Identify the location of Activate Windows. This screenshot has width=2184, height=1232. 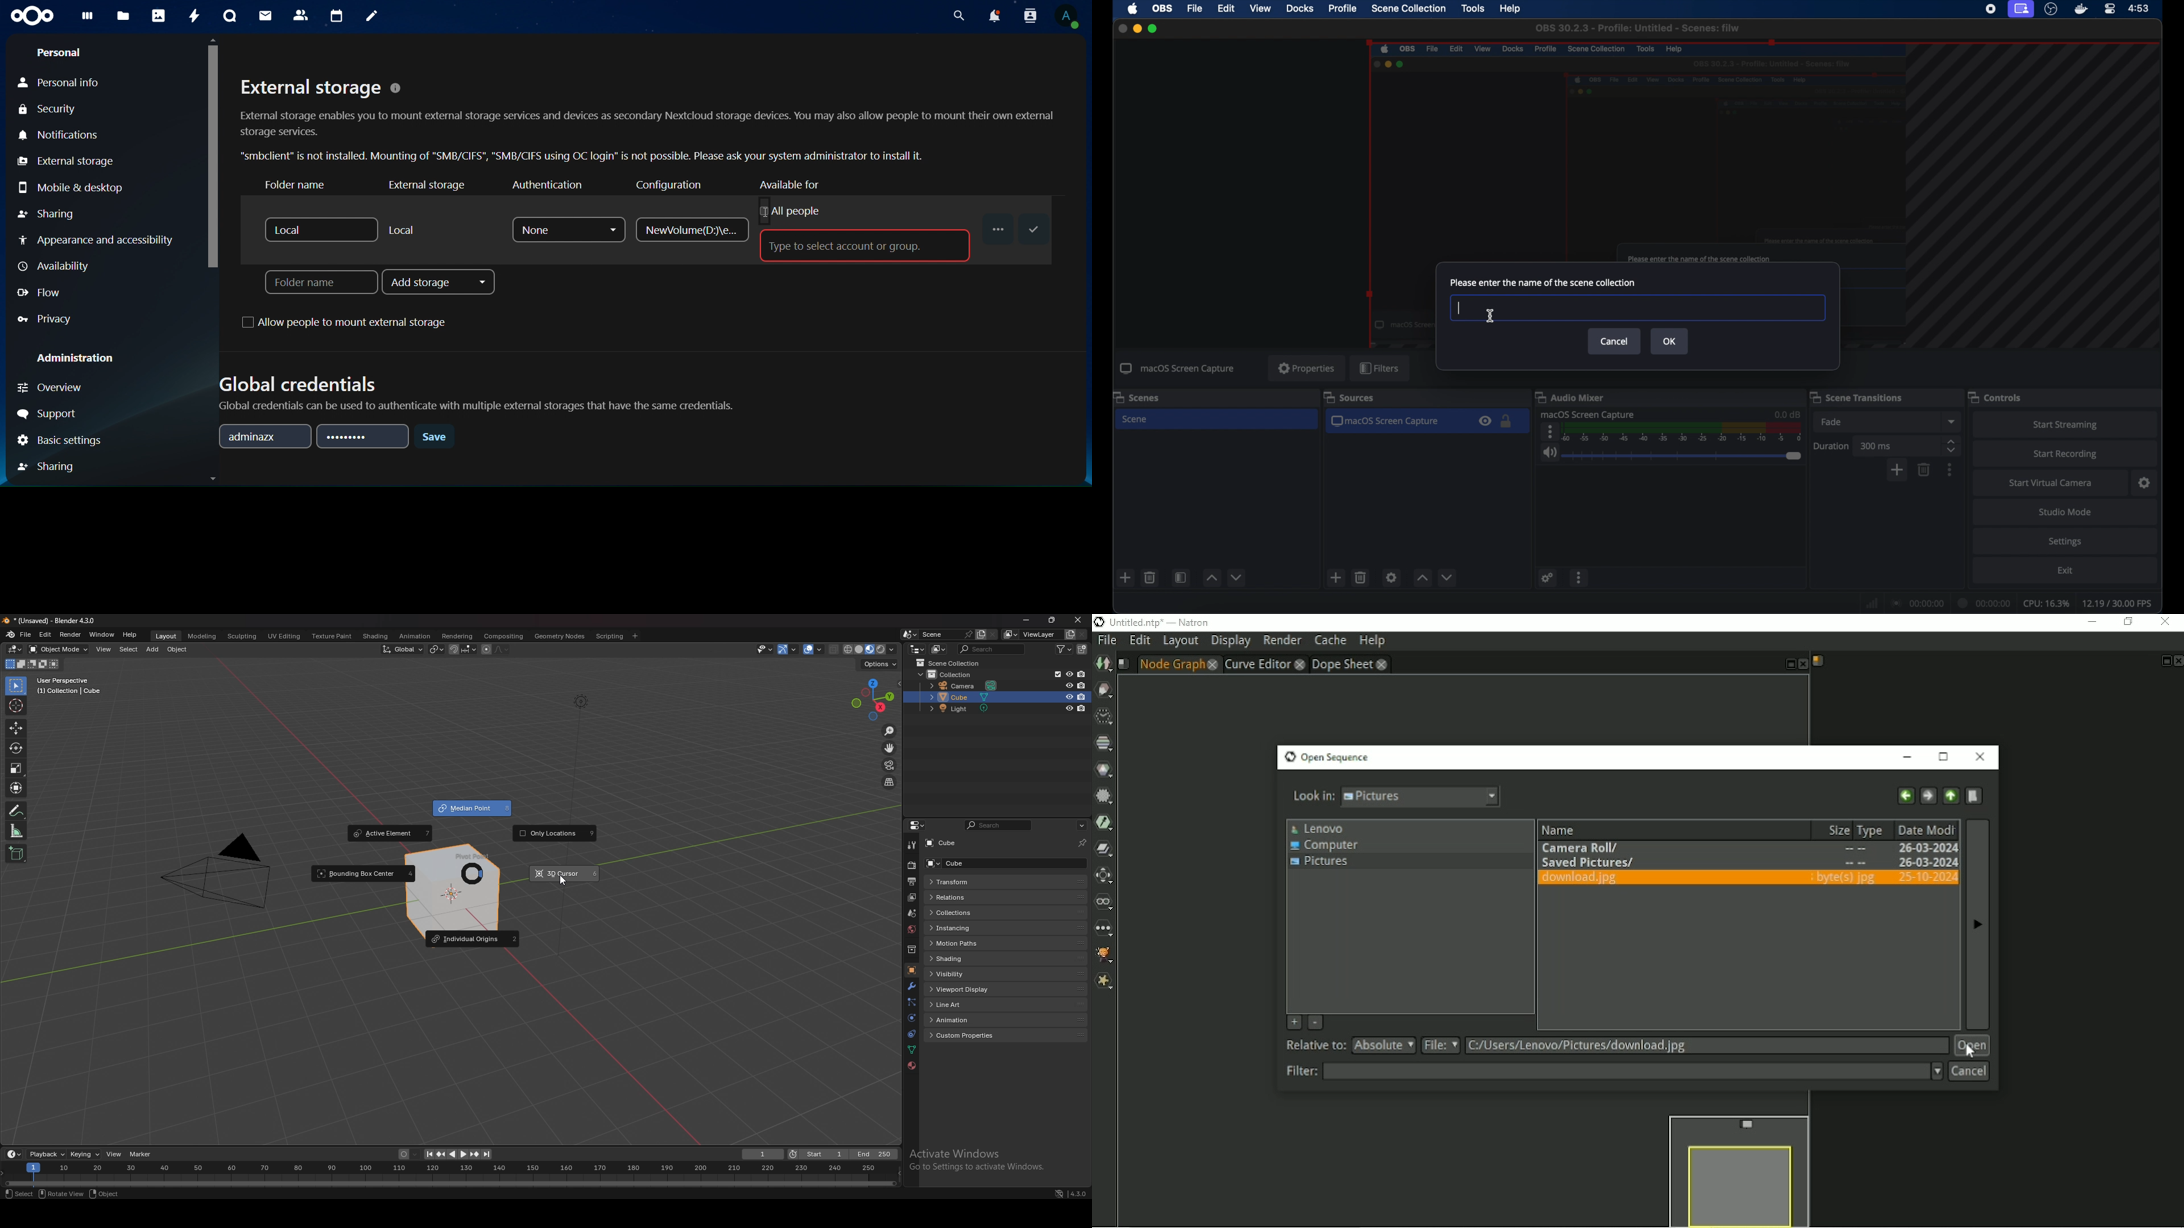
(987, 1158).